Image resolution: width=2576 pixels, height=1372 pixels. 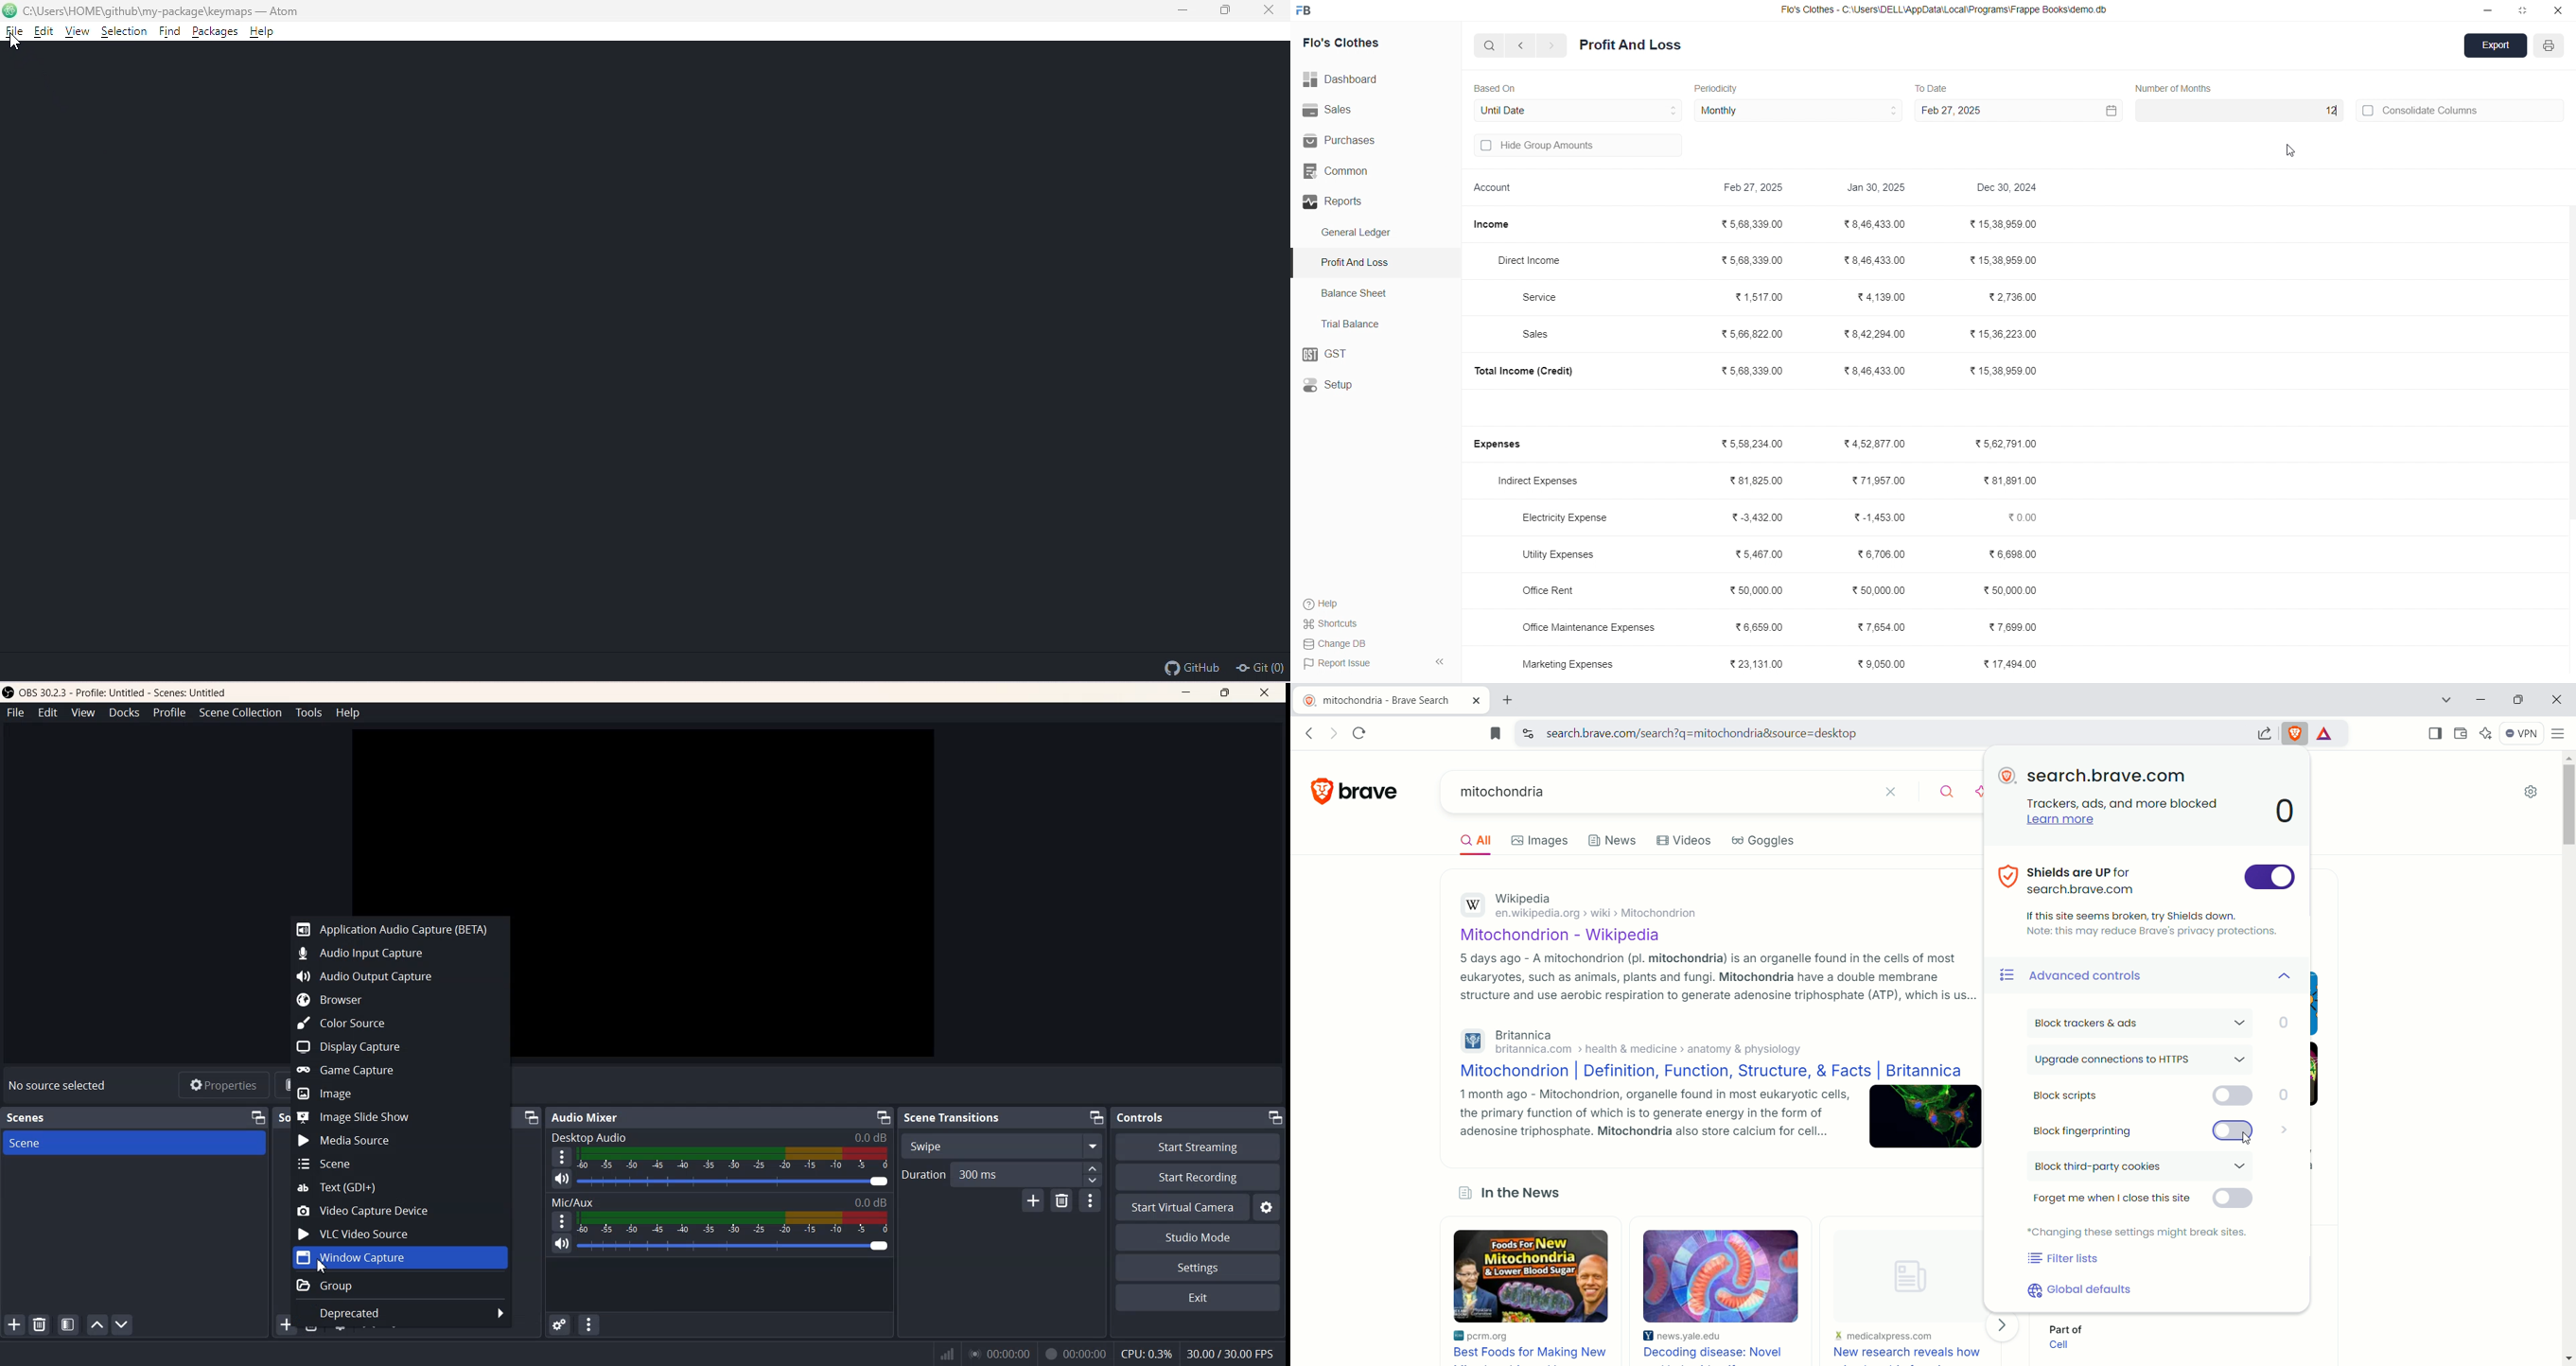 What do you see at coordinates (1061, 1200) in the screenshot?
I see `Remove configuration transition` at bounding box center [1061, 1200].